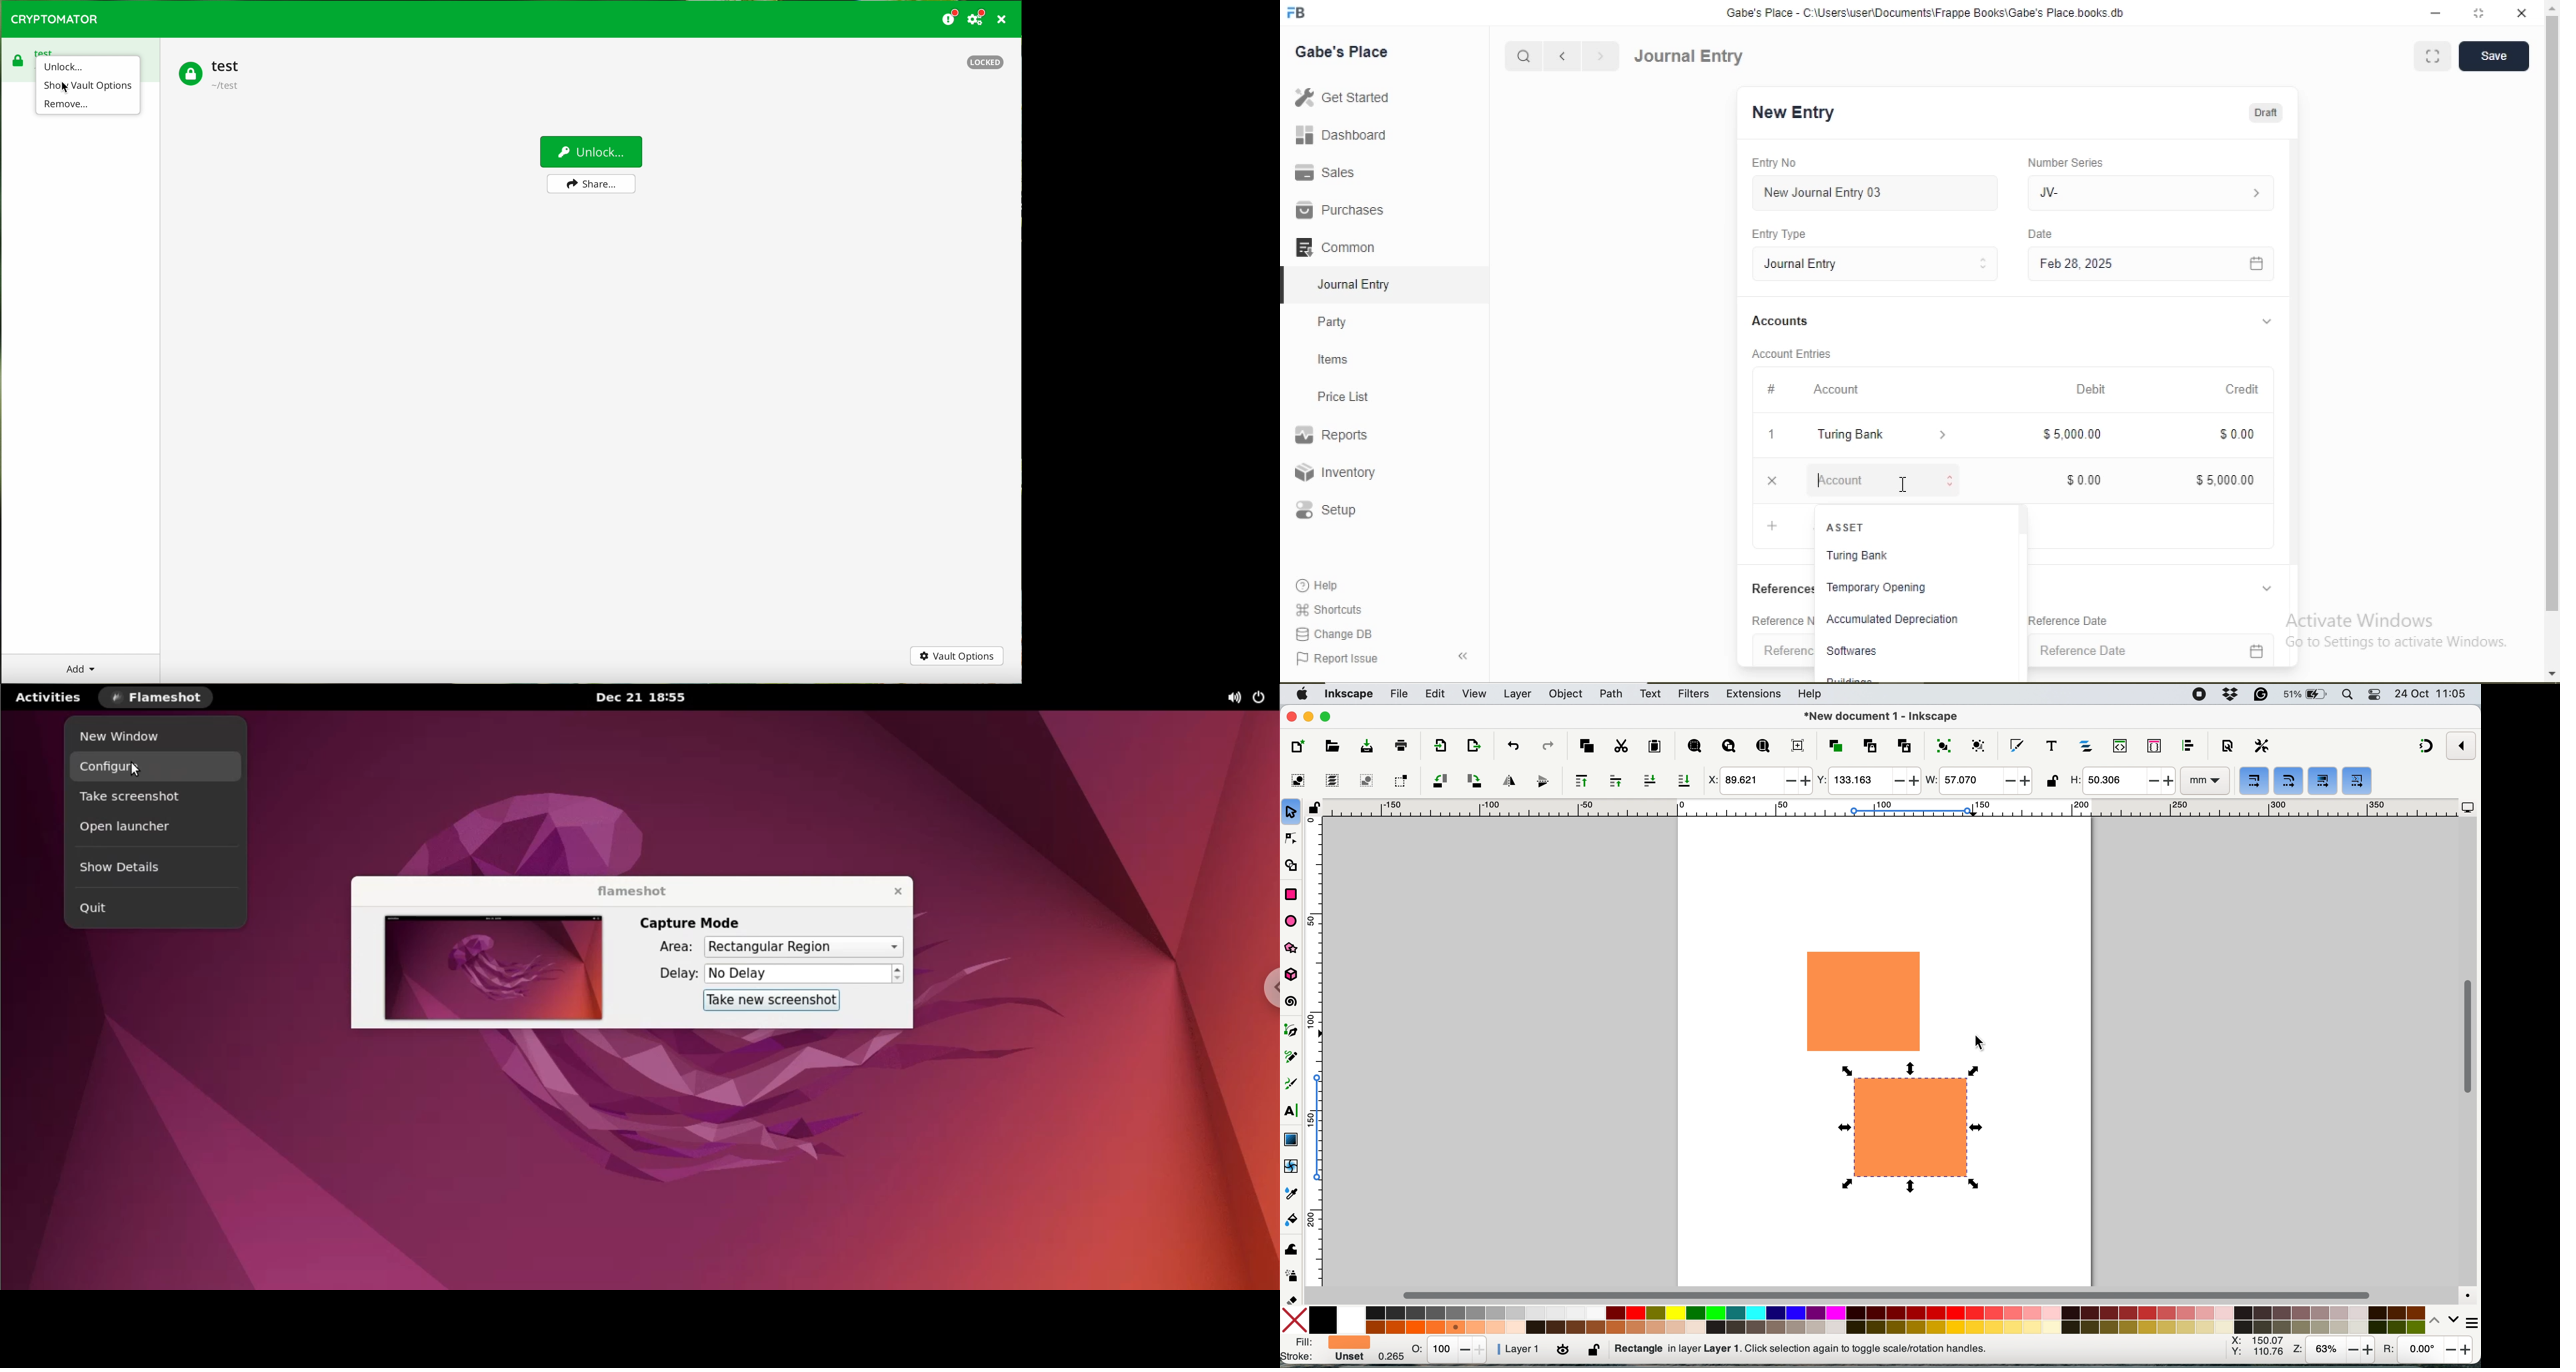  Describe the element at coordinates (1904, 744) in the screenshot. I see `unlink clone` at that location.